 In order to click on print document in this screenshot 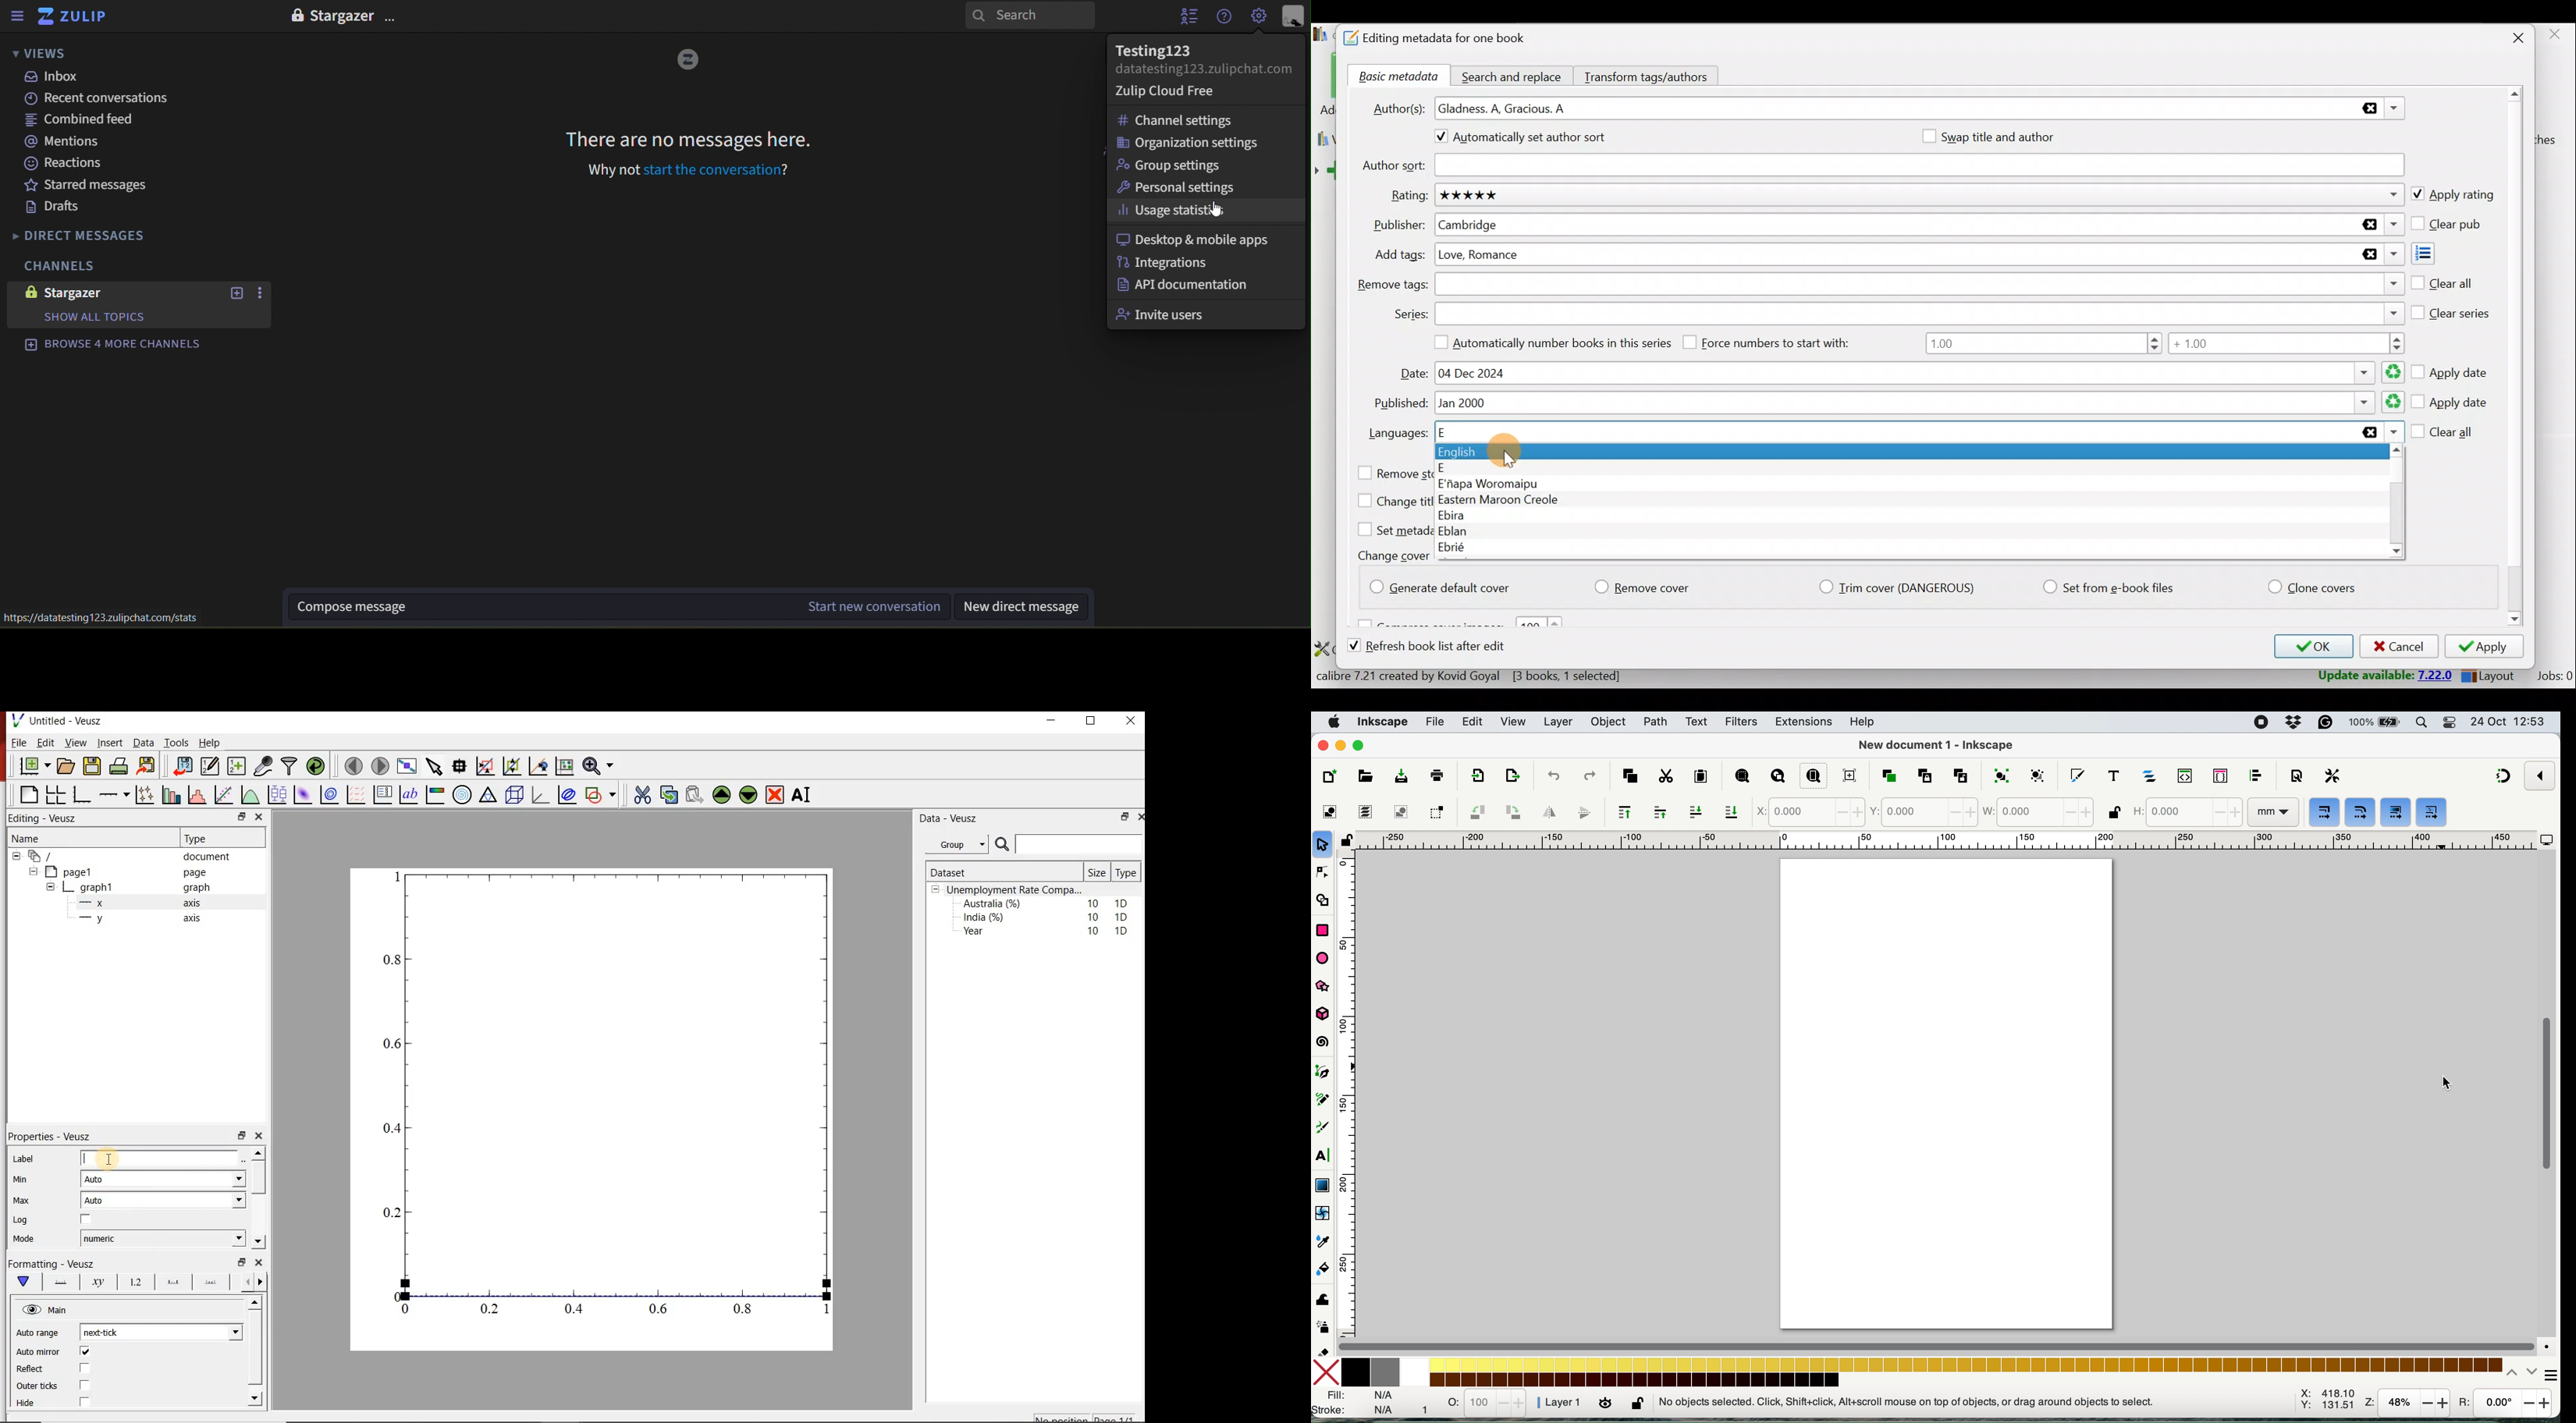, I will do `click(119, 765)`.